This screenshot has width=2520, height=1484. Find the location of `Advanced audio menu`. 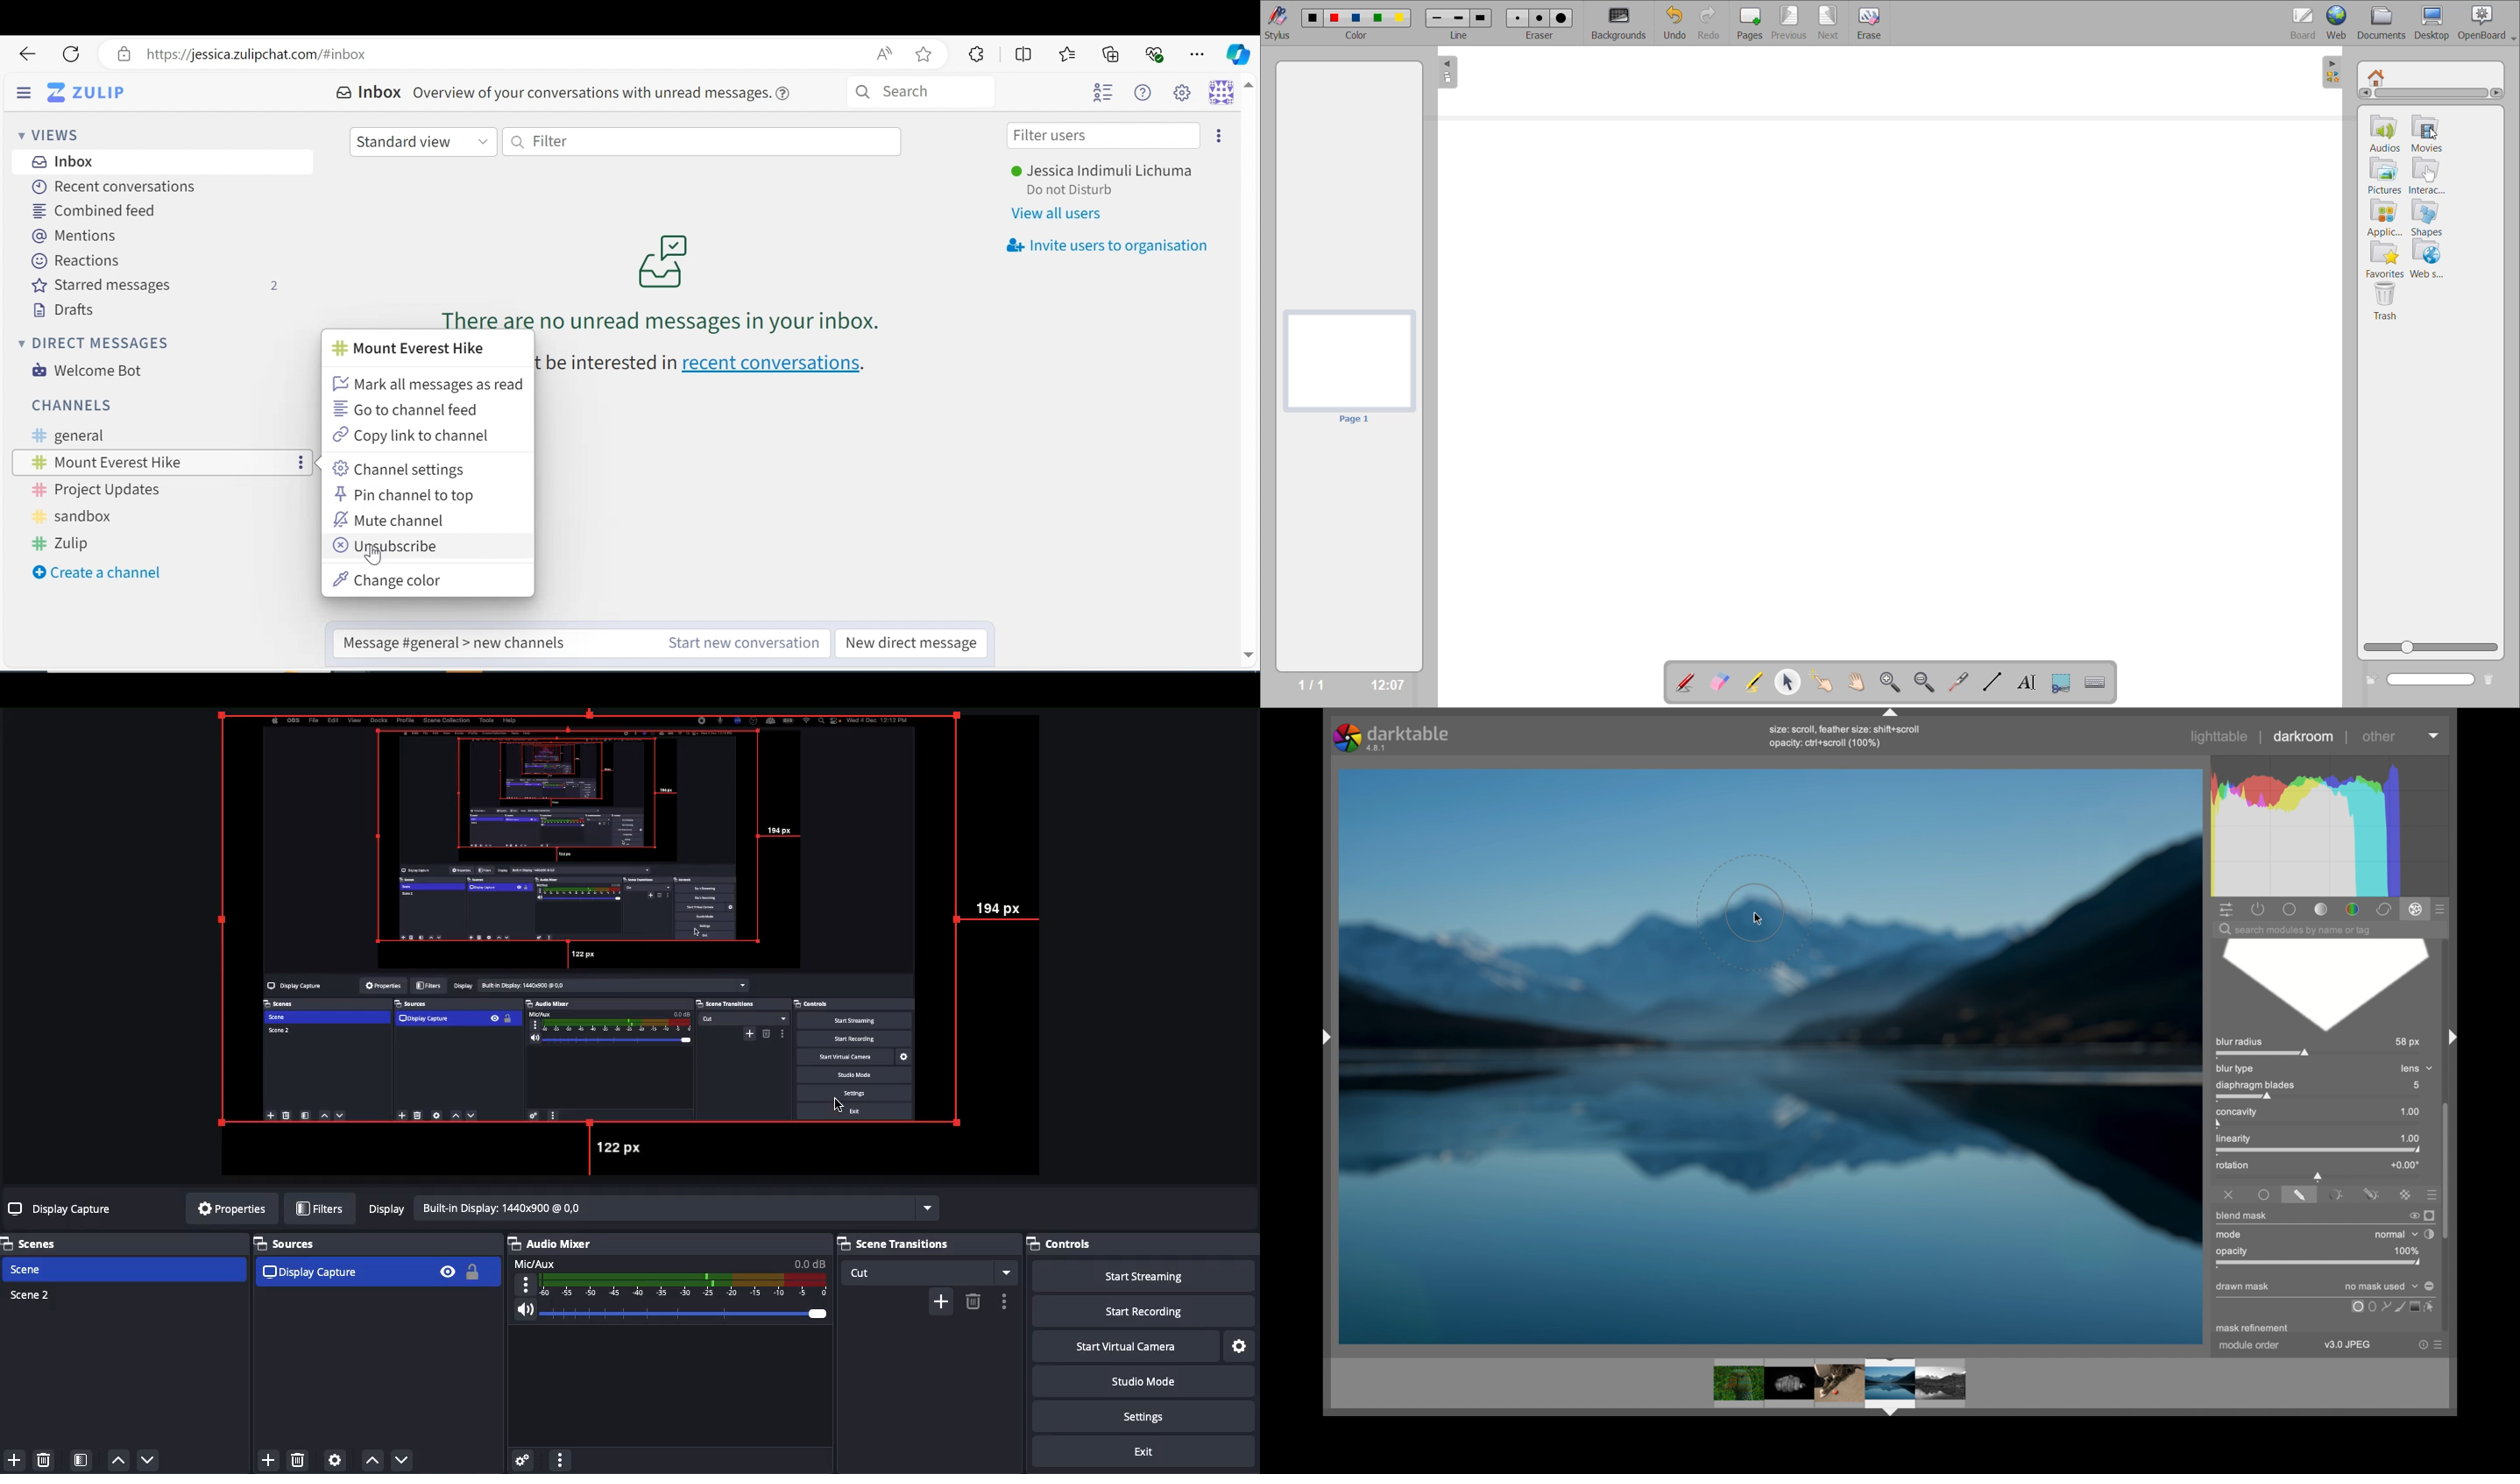

Advanced audio menu is located at coordinates (522, 1458).